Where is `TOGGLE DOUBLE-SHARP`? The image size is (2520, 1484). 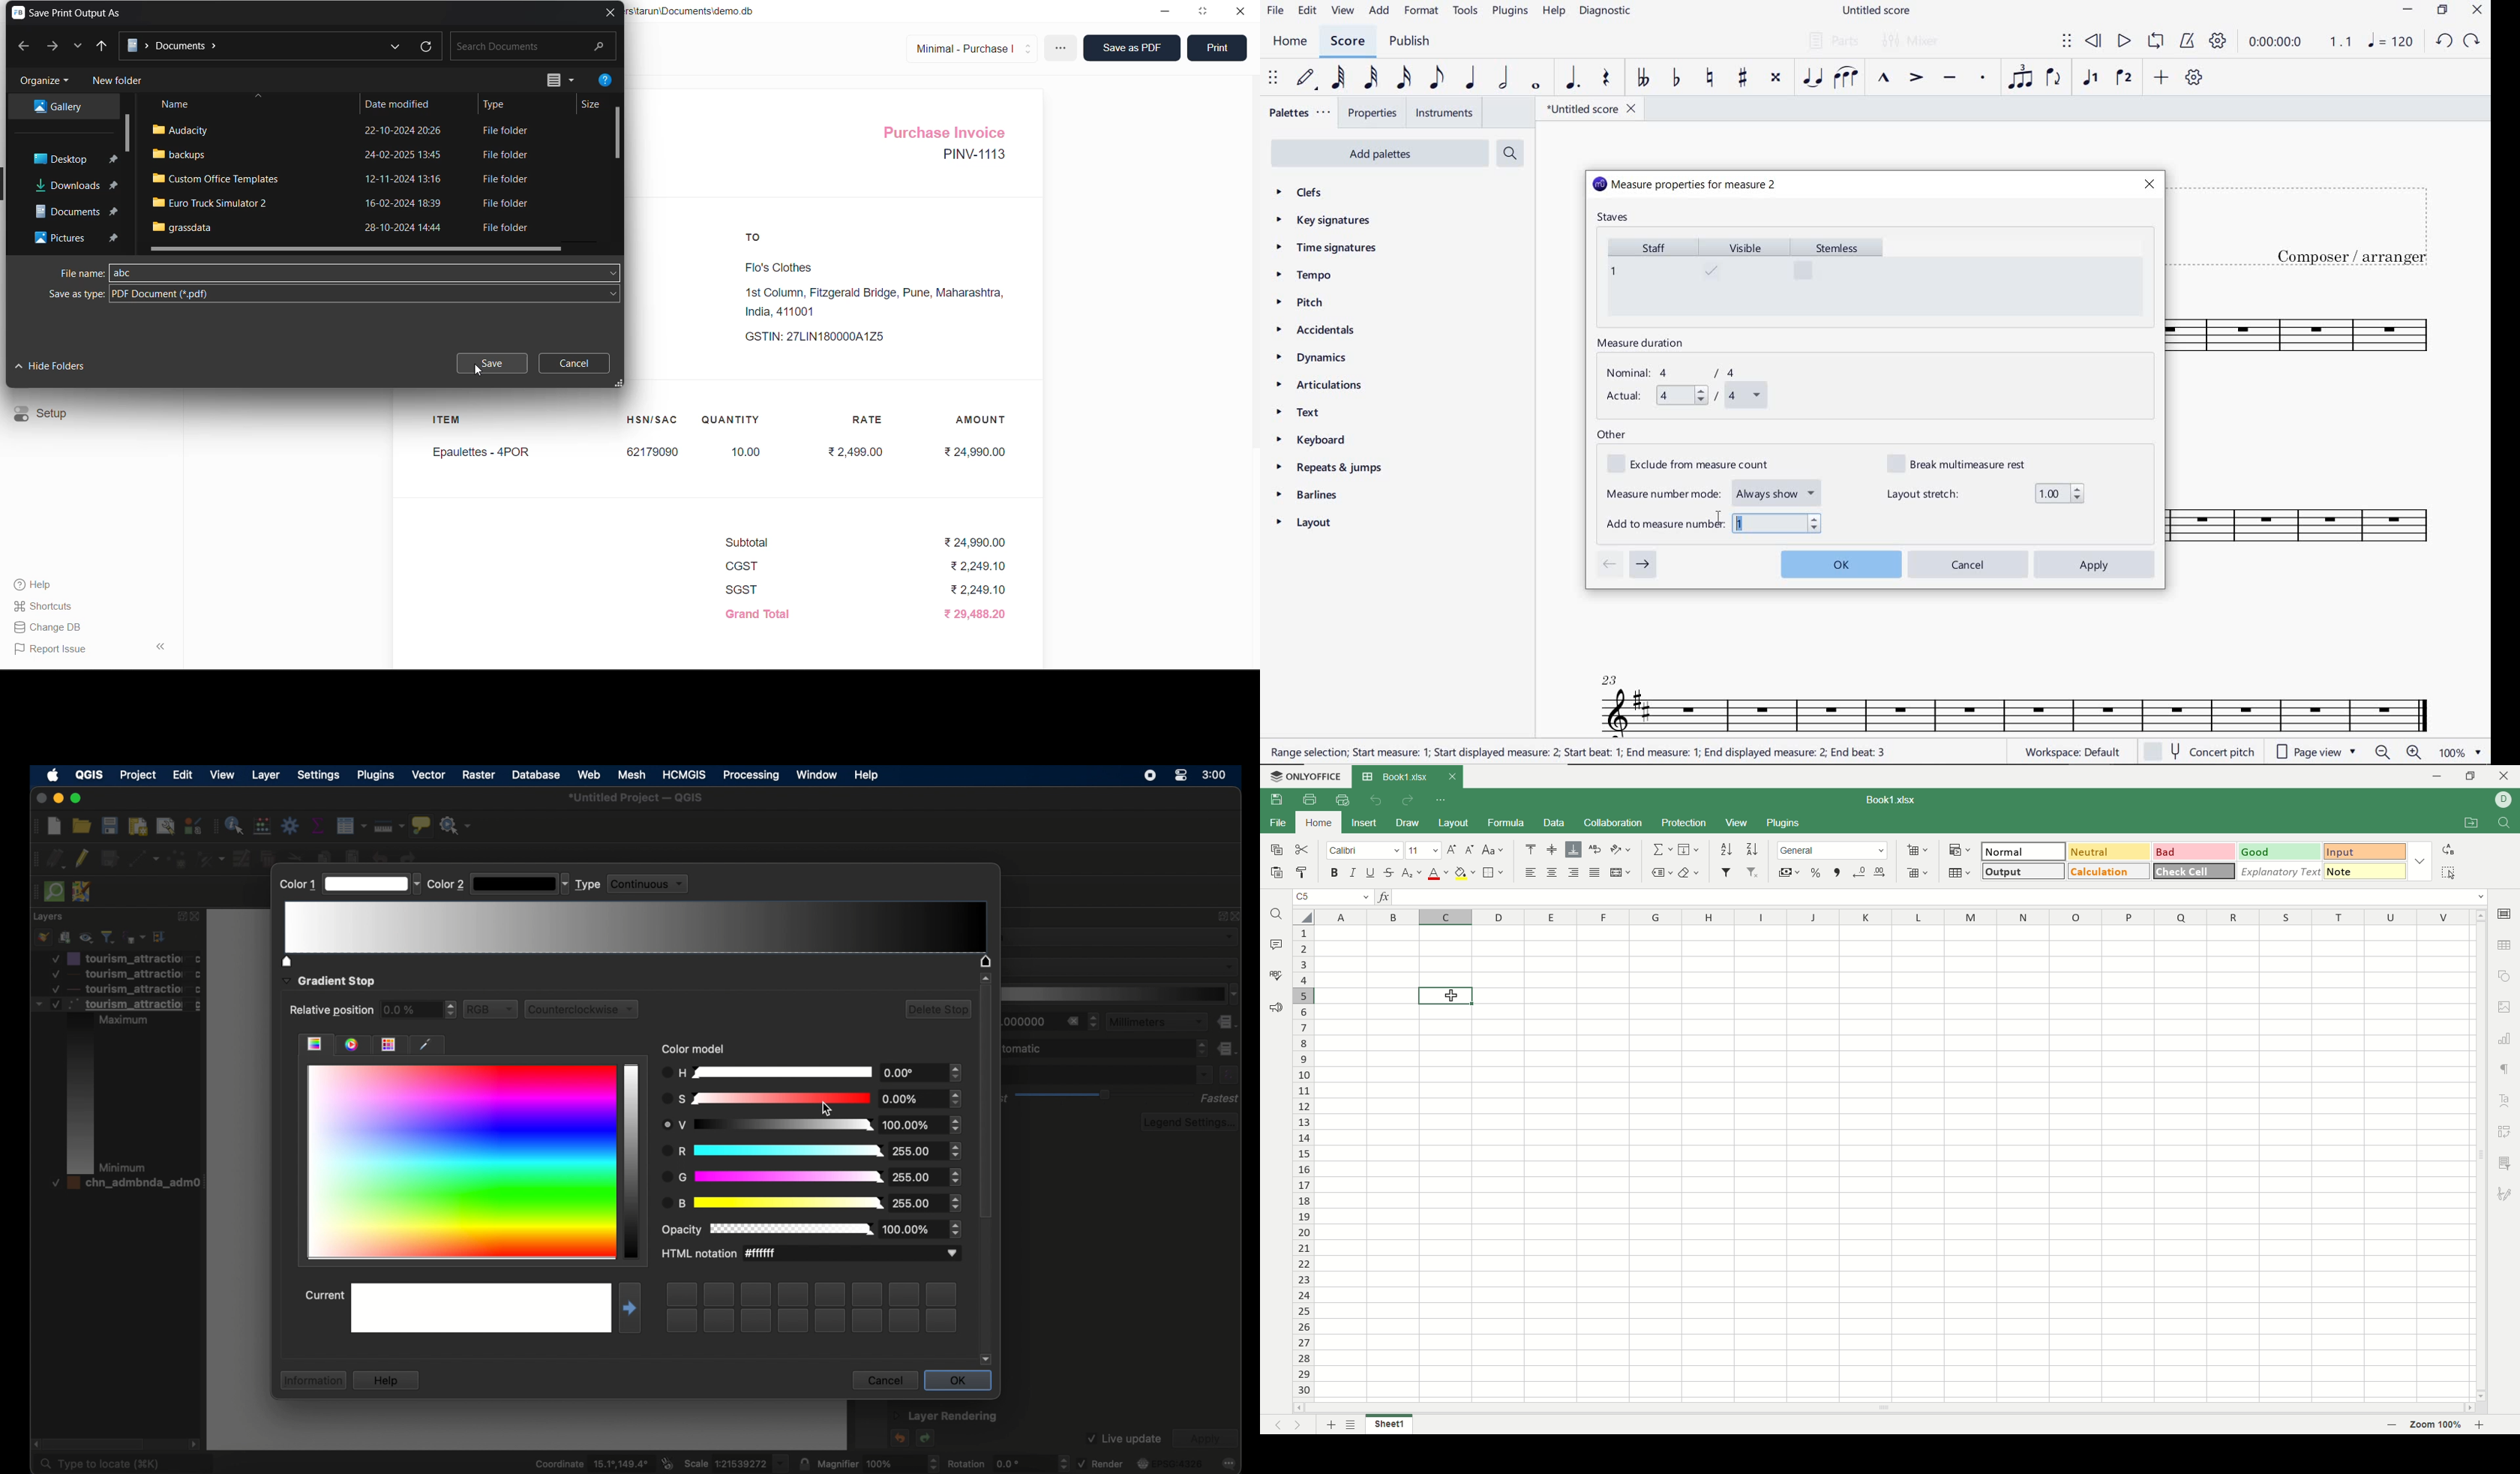 TOGGLE DOUBLE-SHARP is located at coordinates (1775, 78).